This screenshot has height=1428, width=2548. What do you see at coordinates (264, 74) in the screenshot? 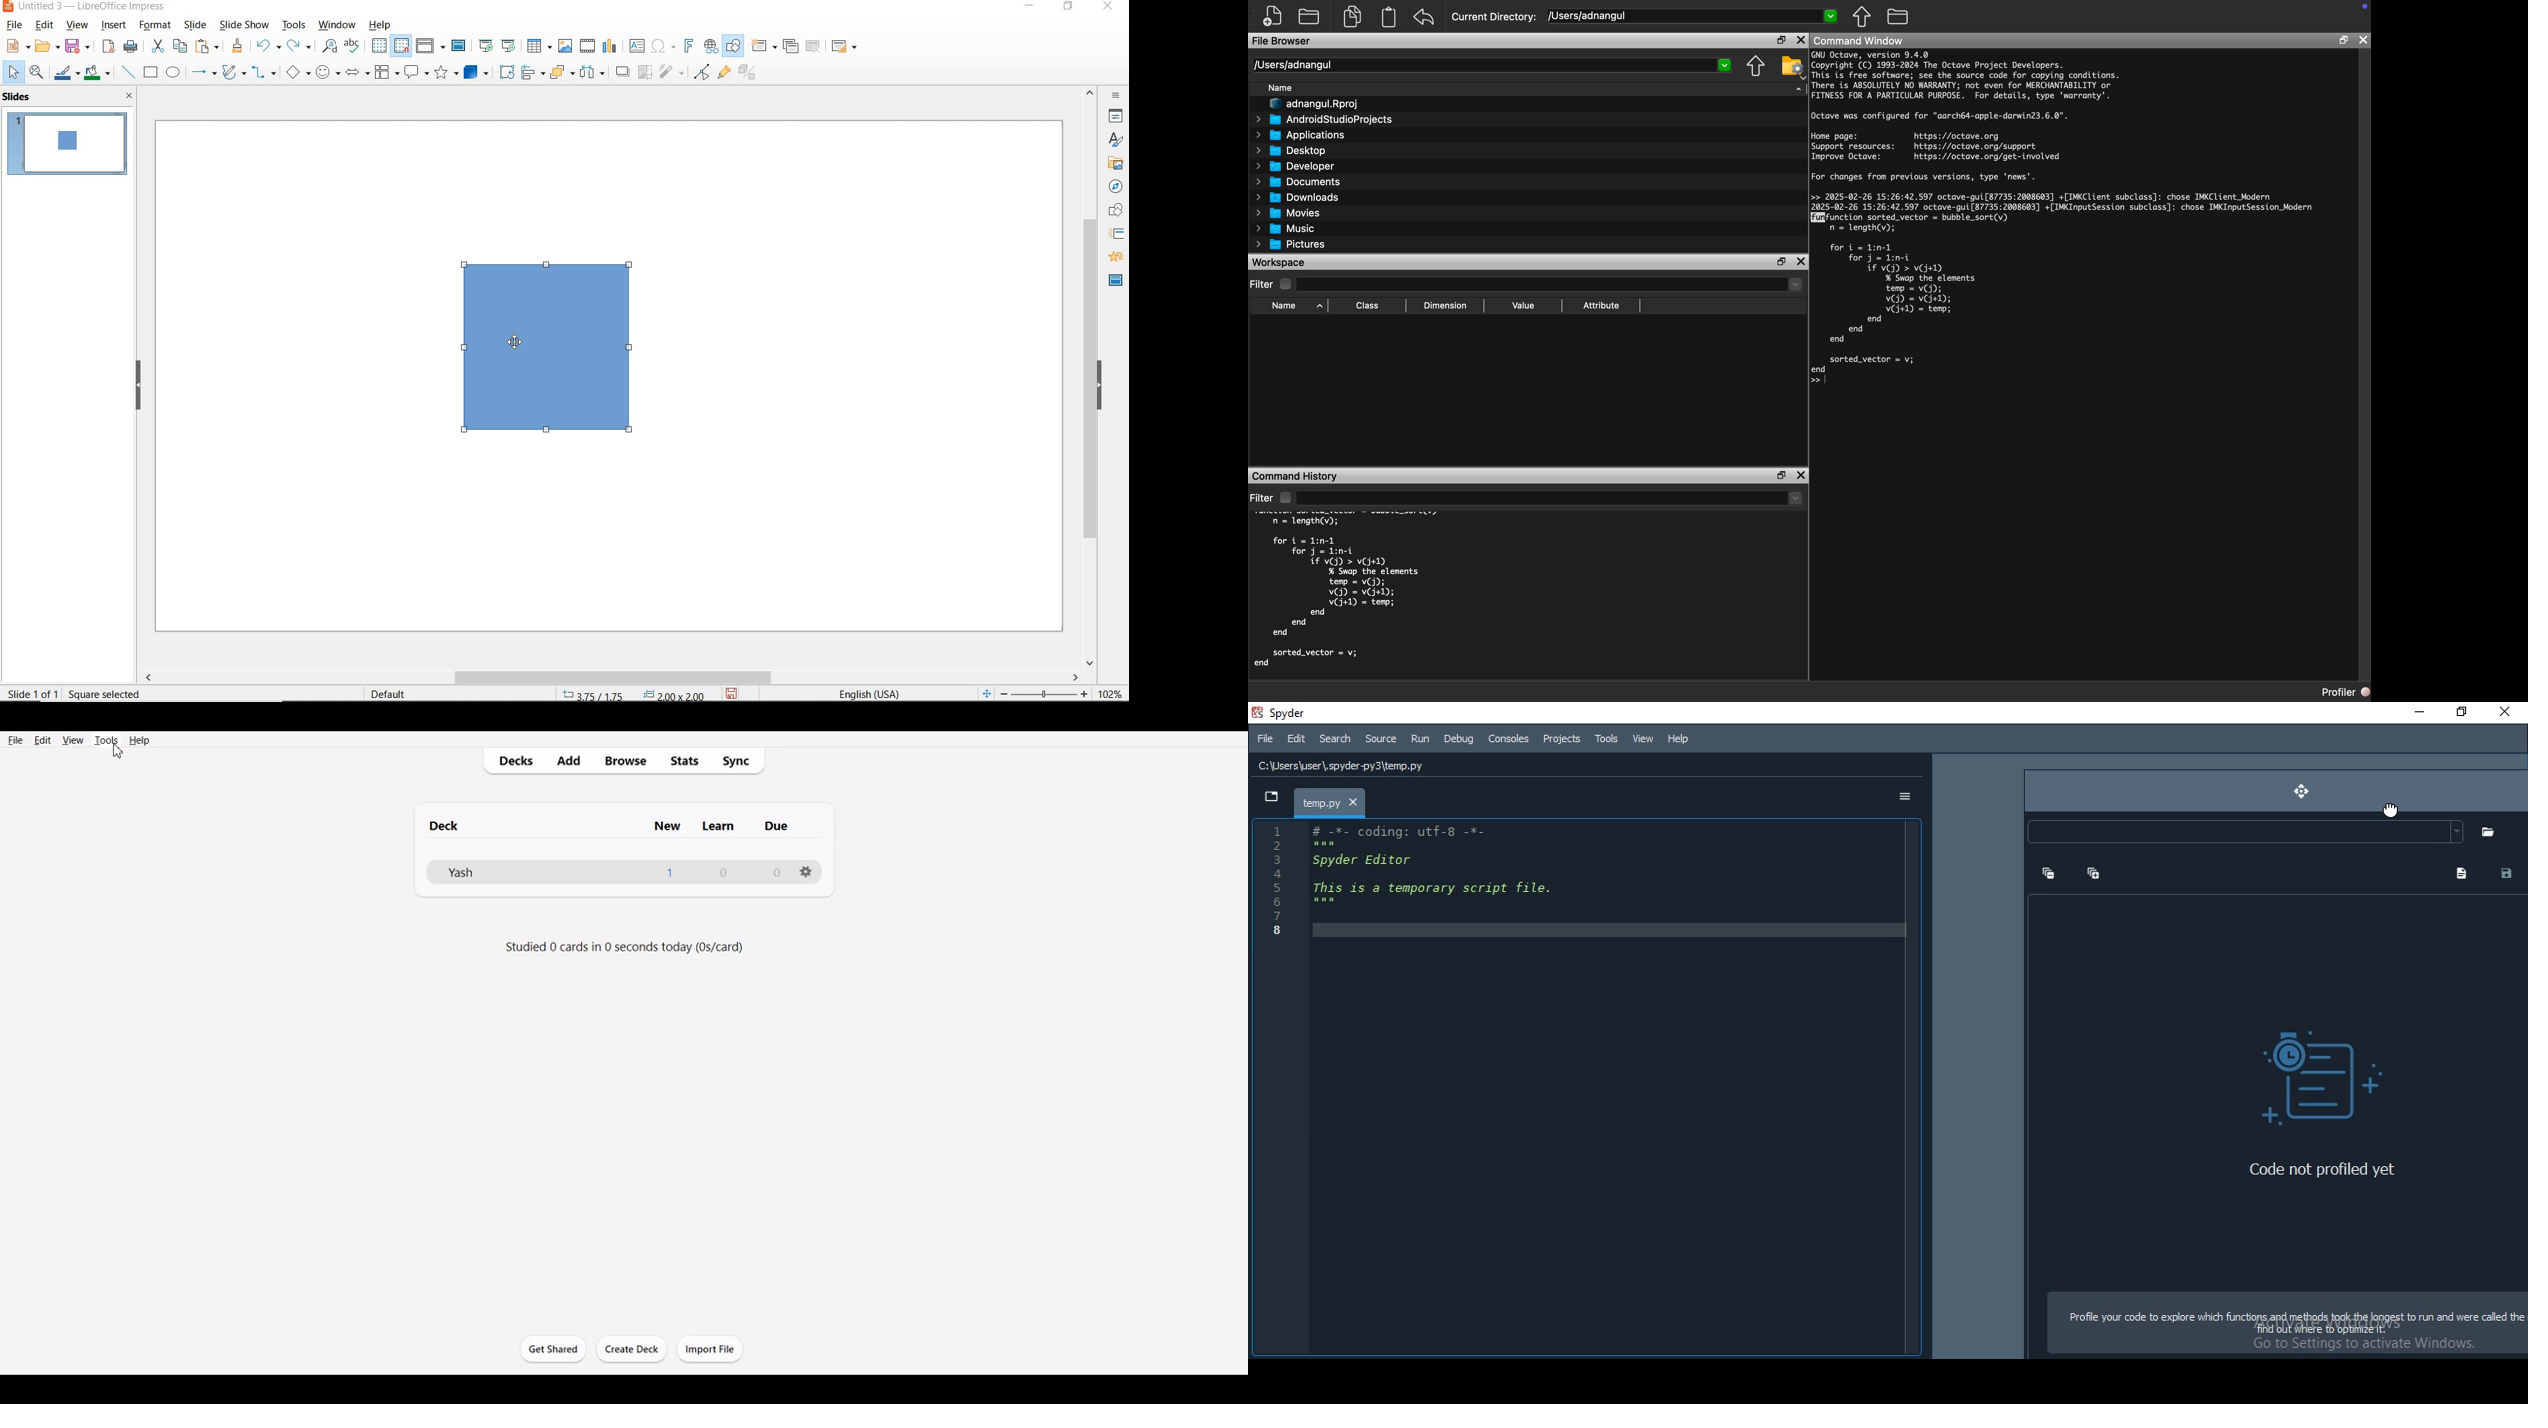
I see `connectors` at bounding box center [264, 74].